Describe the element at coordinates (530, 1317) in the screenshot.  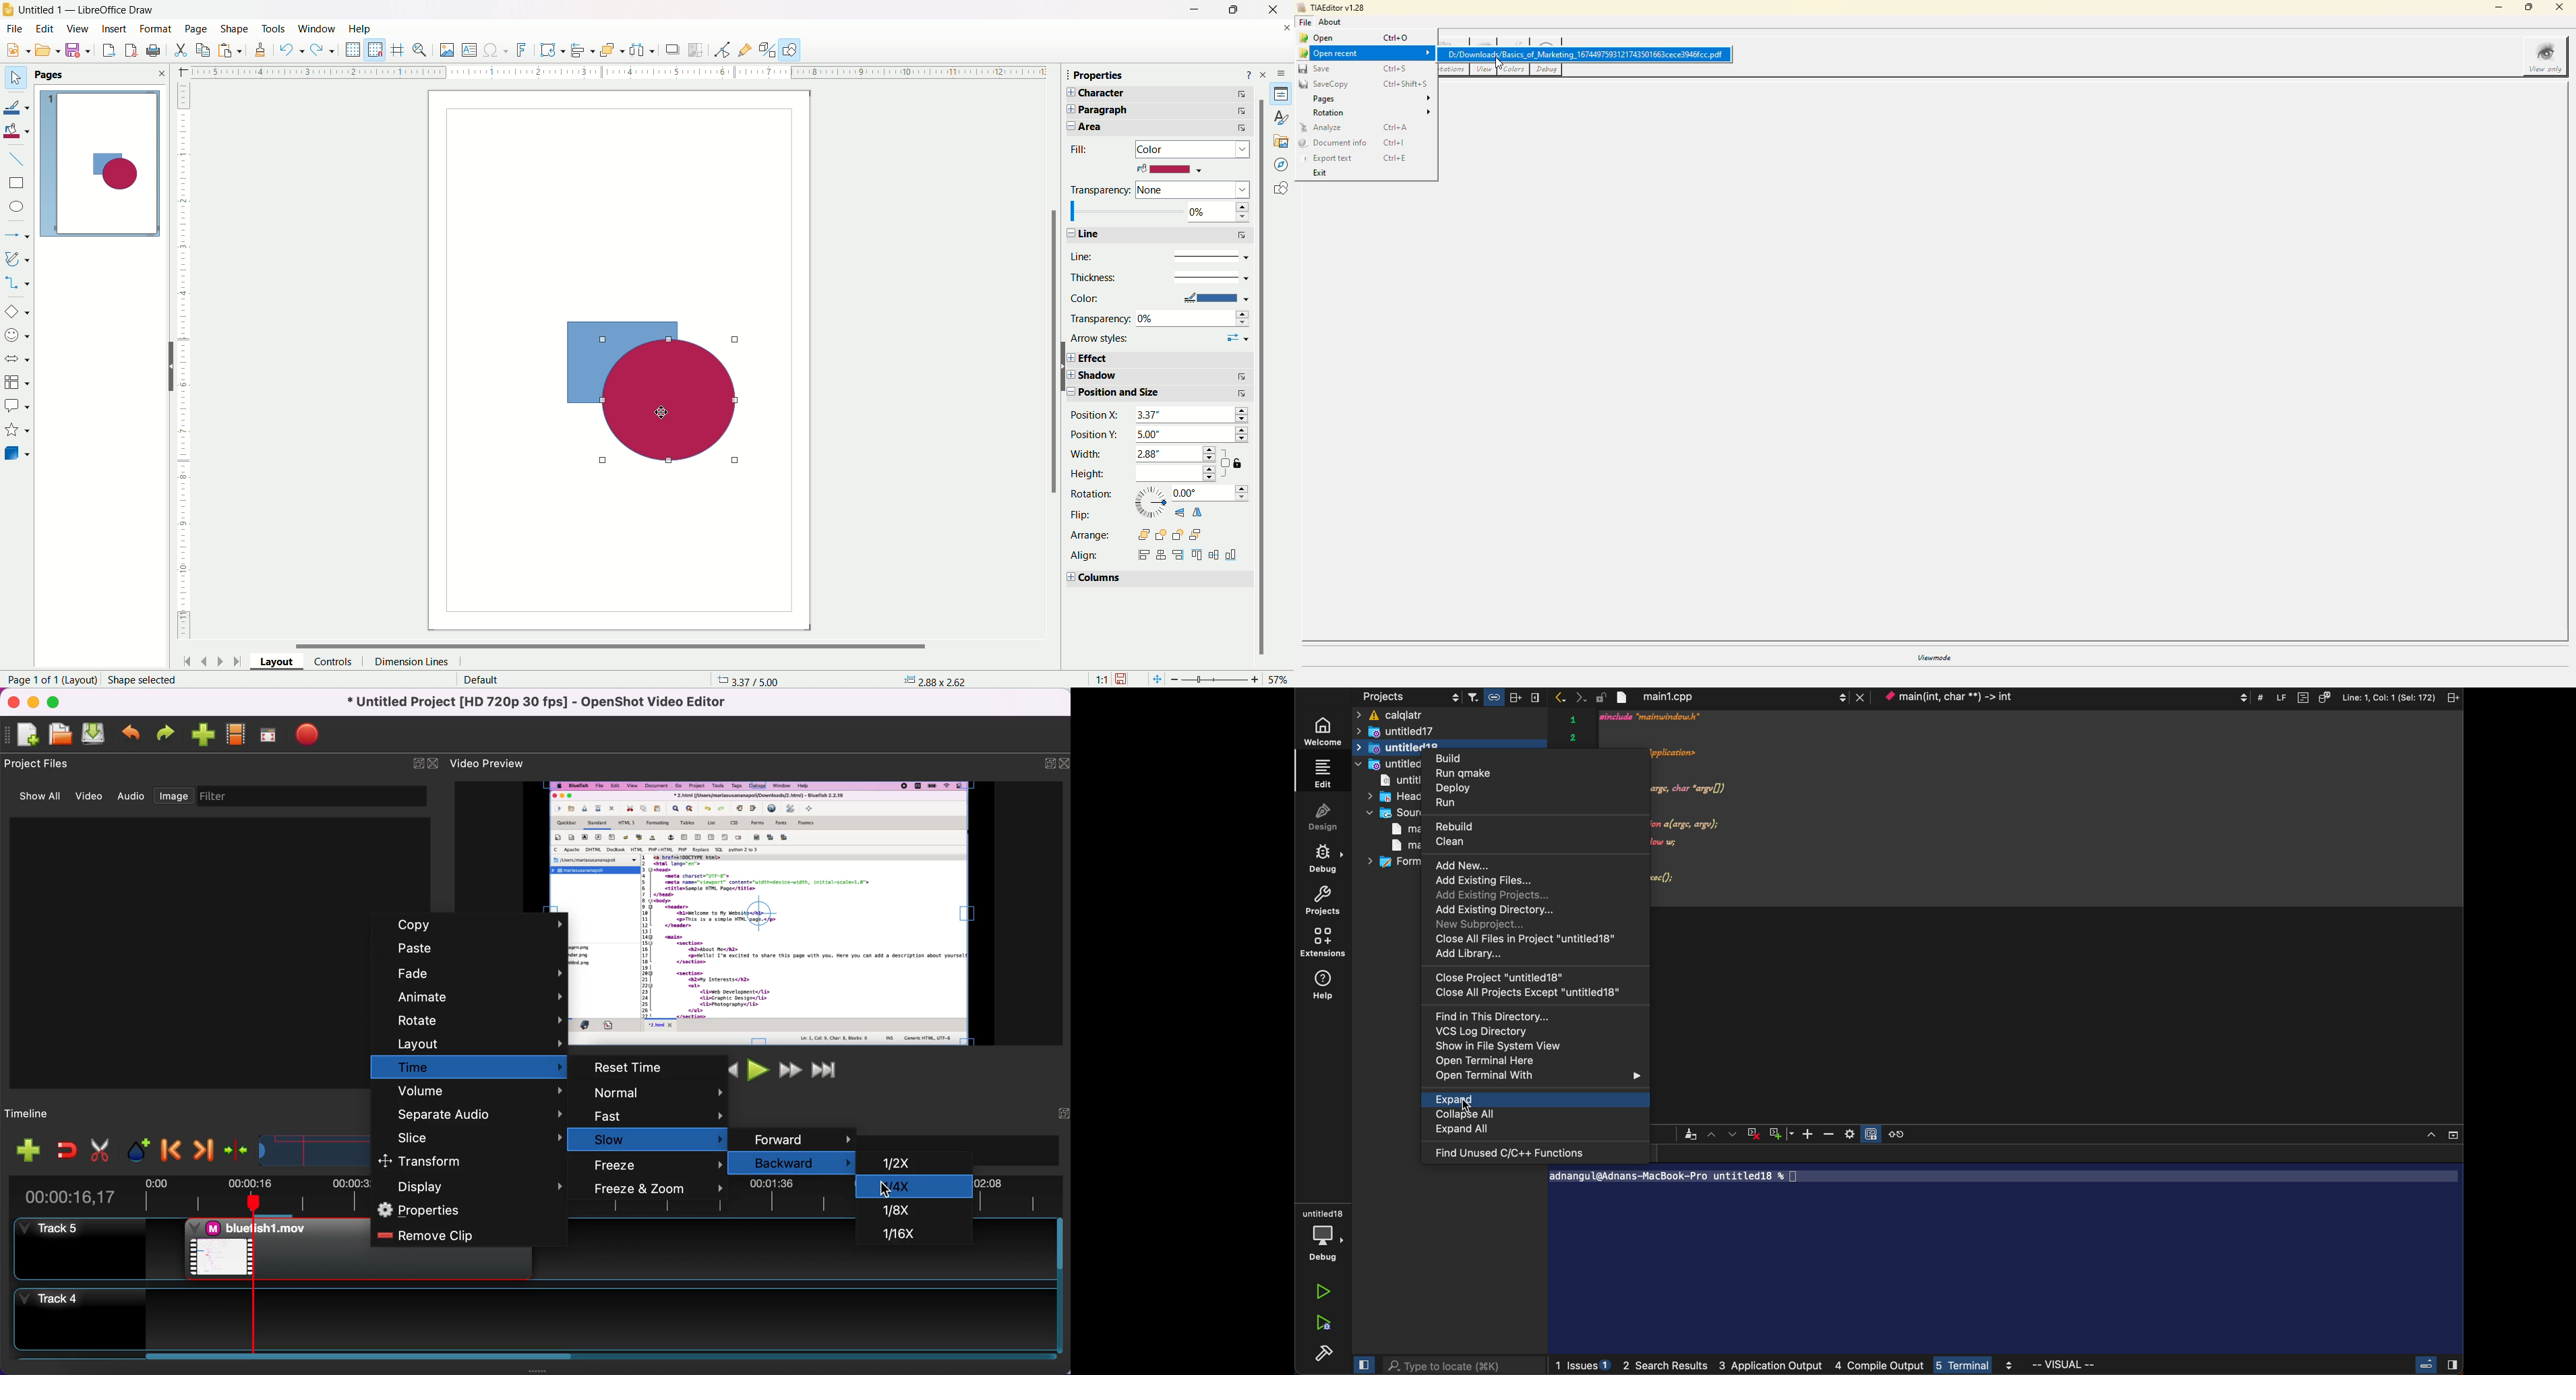
I see `track 4` at that location.